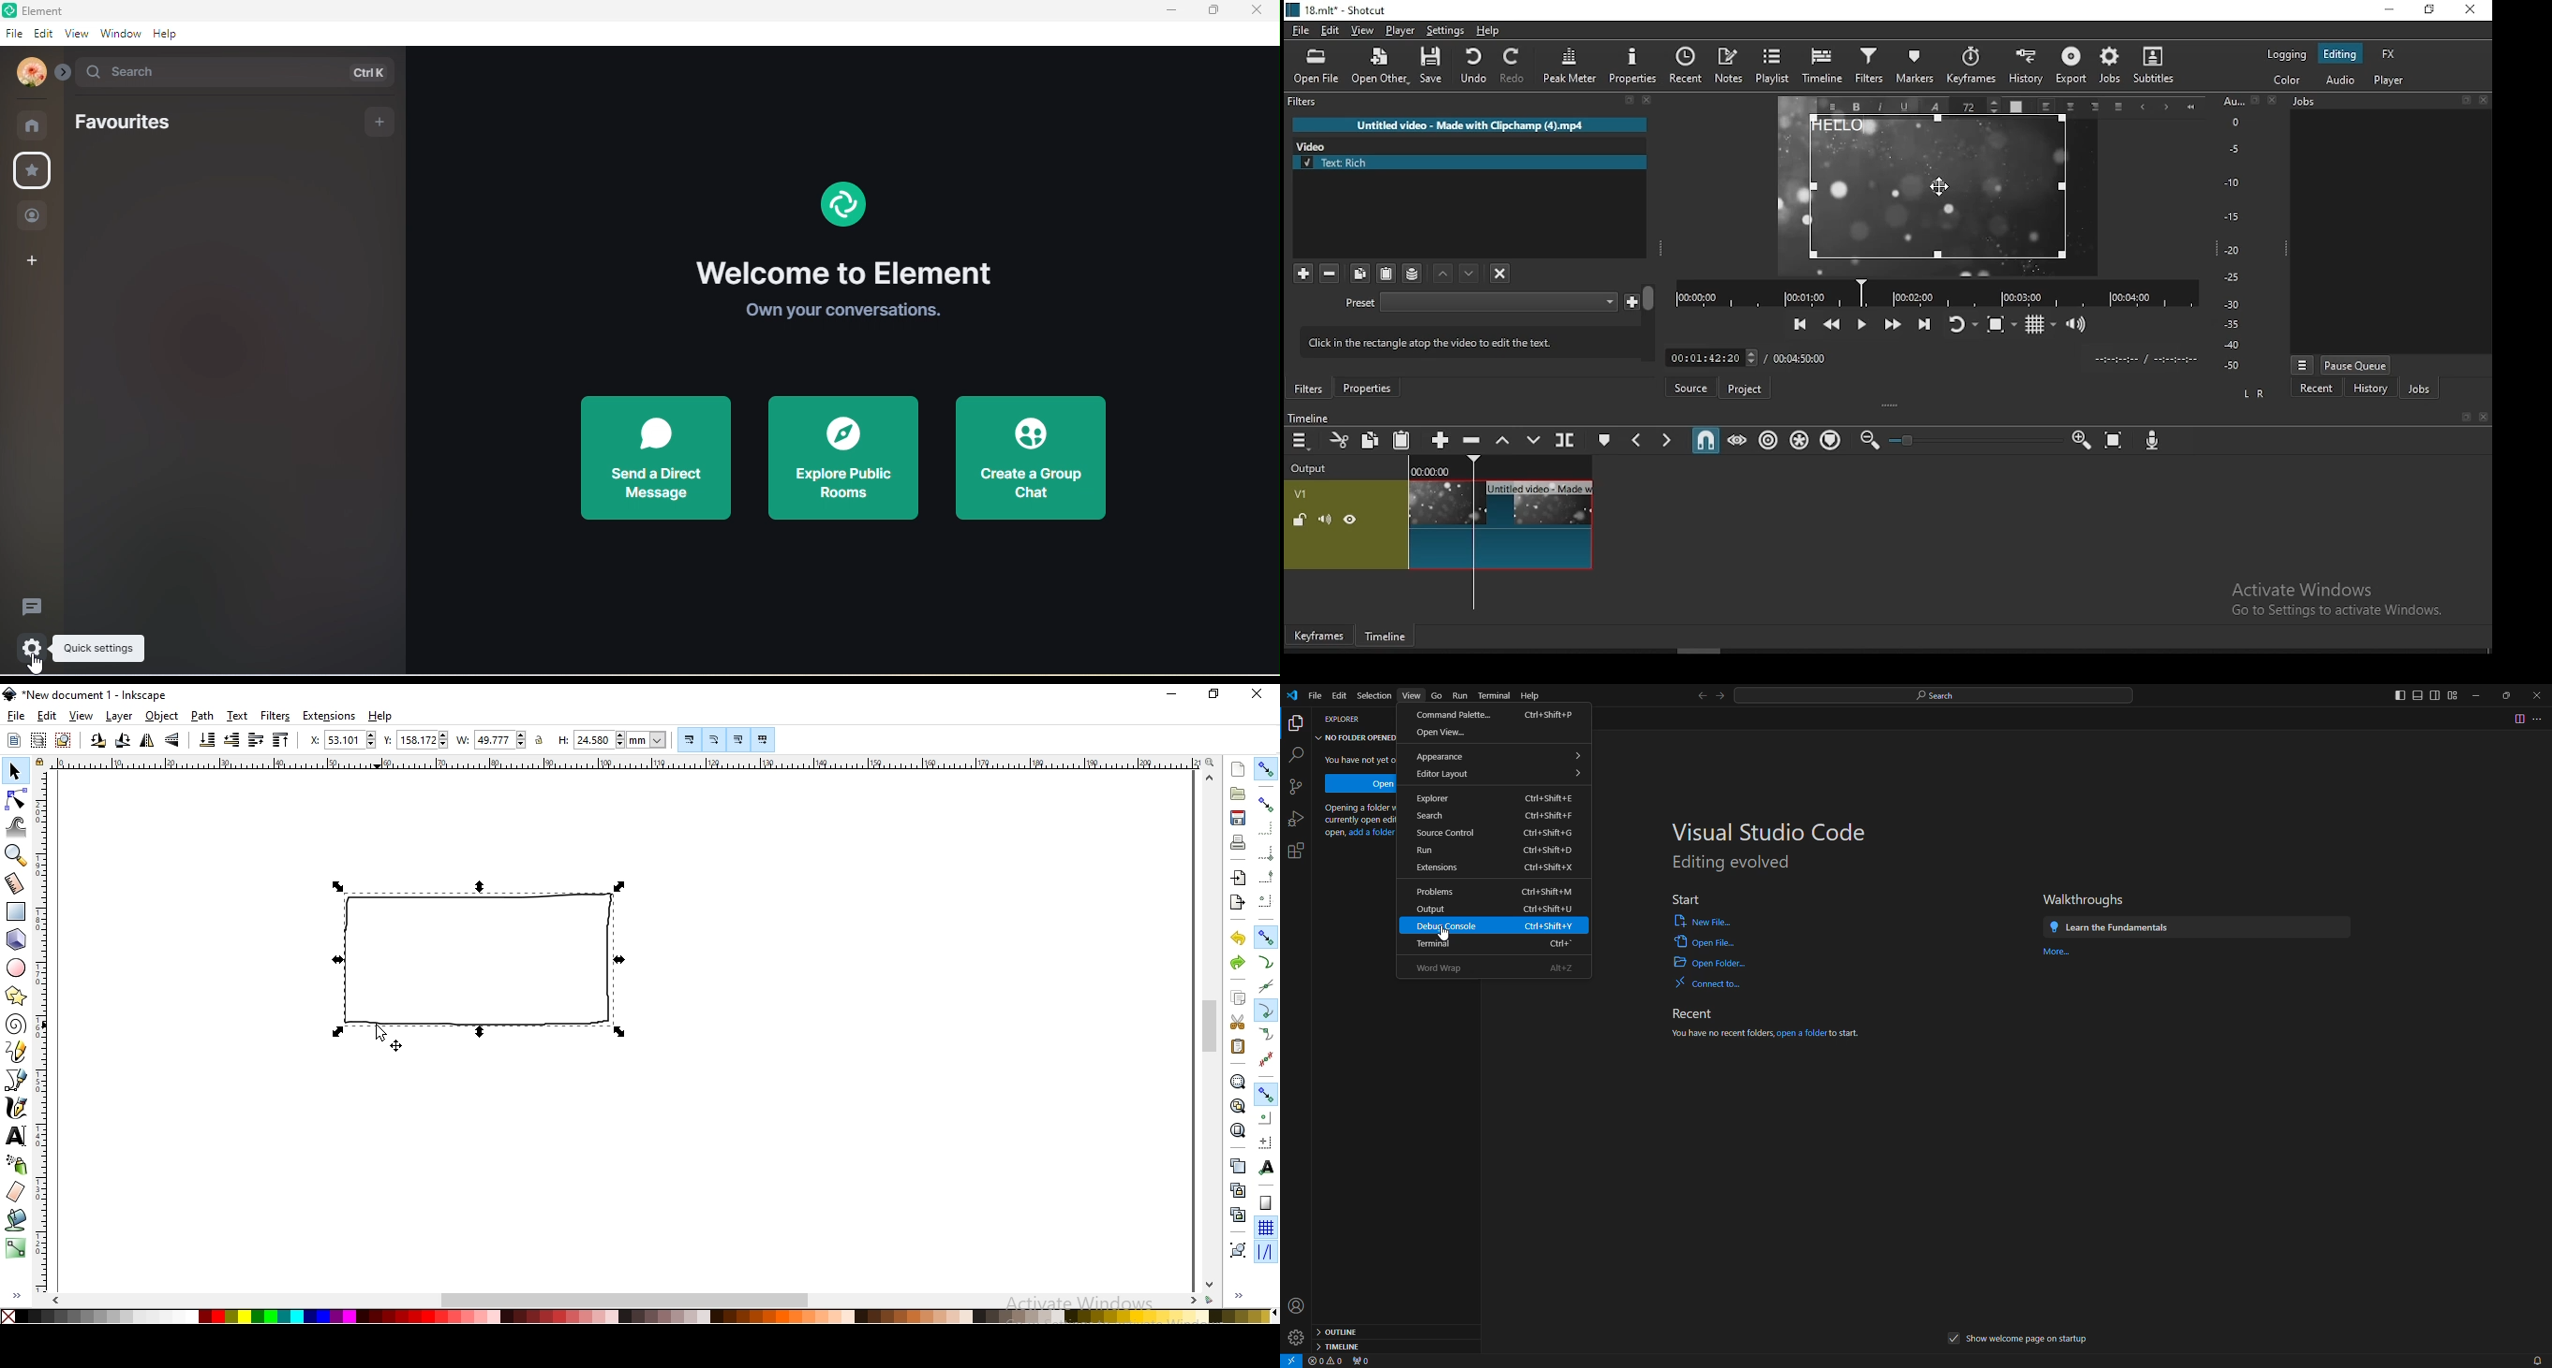 The image size is (2576, 1372). Describe the element at coordinates (1868, 68) in the screenshot. I see `filters` at that location.